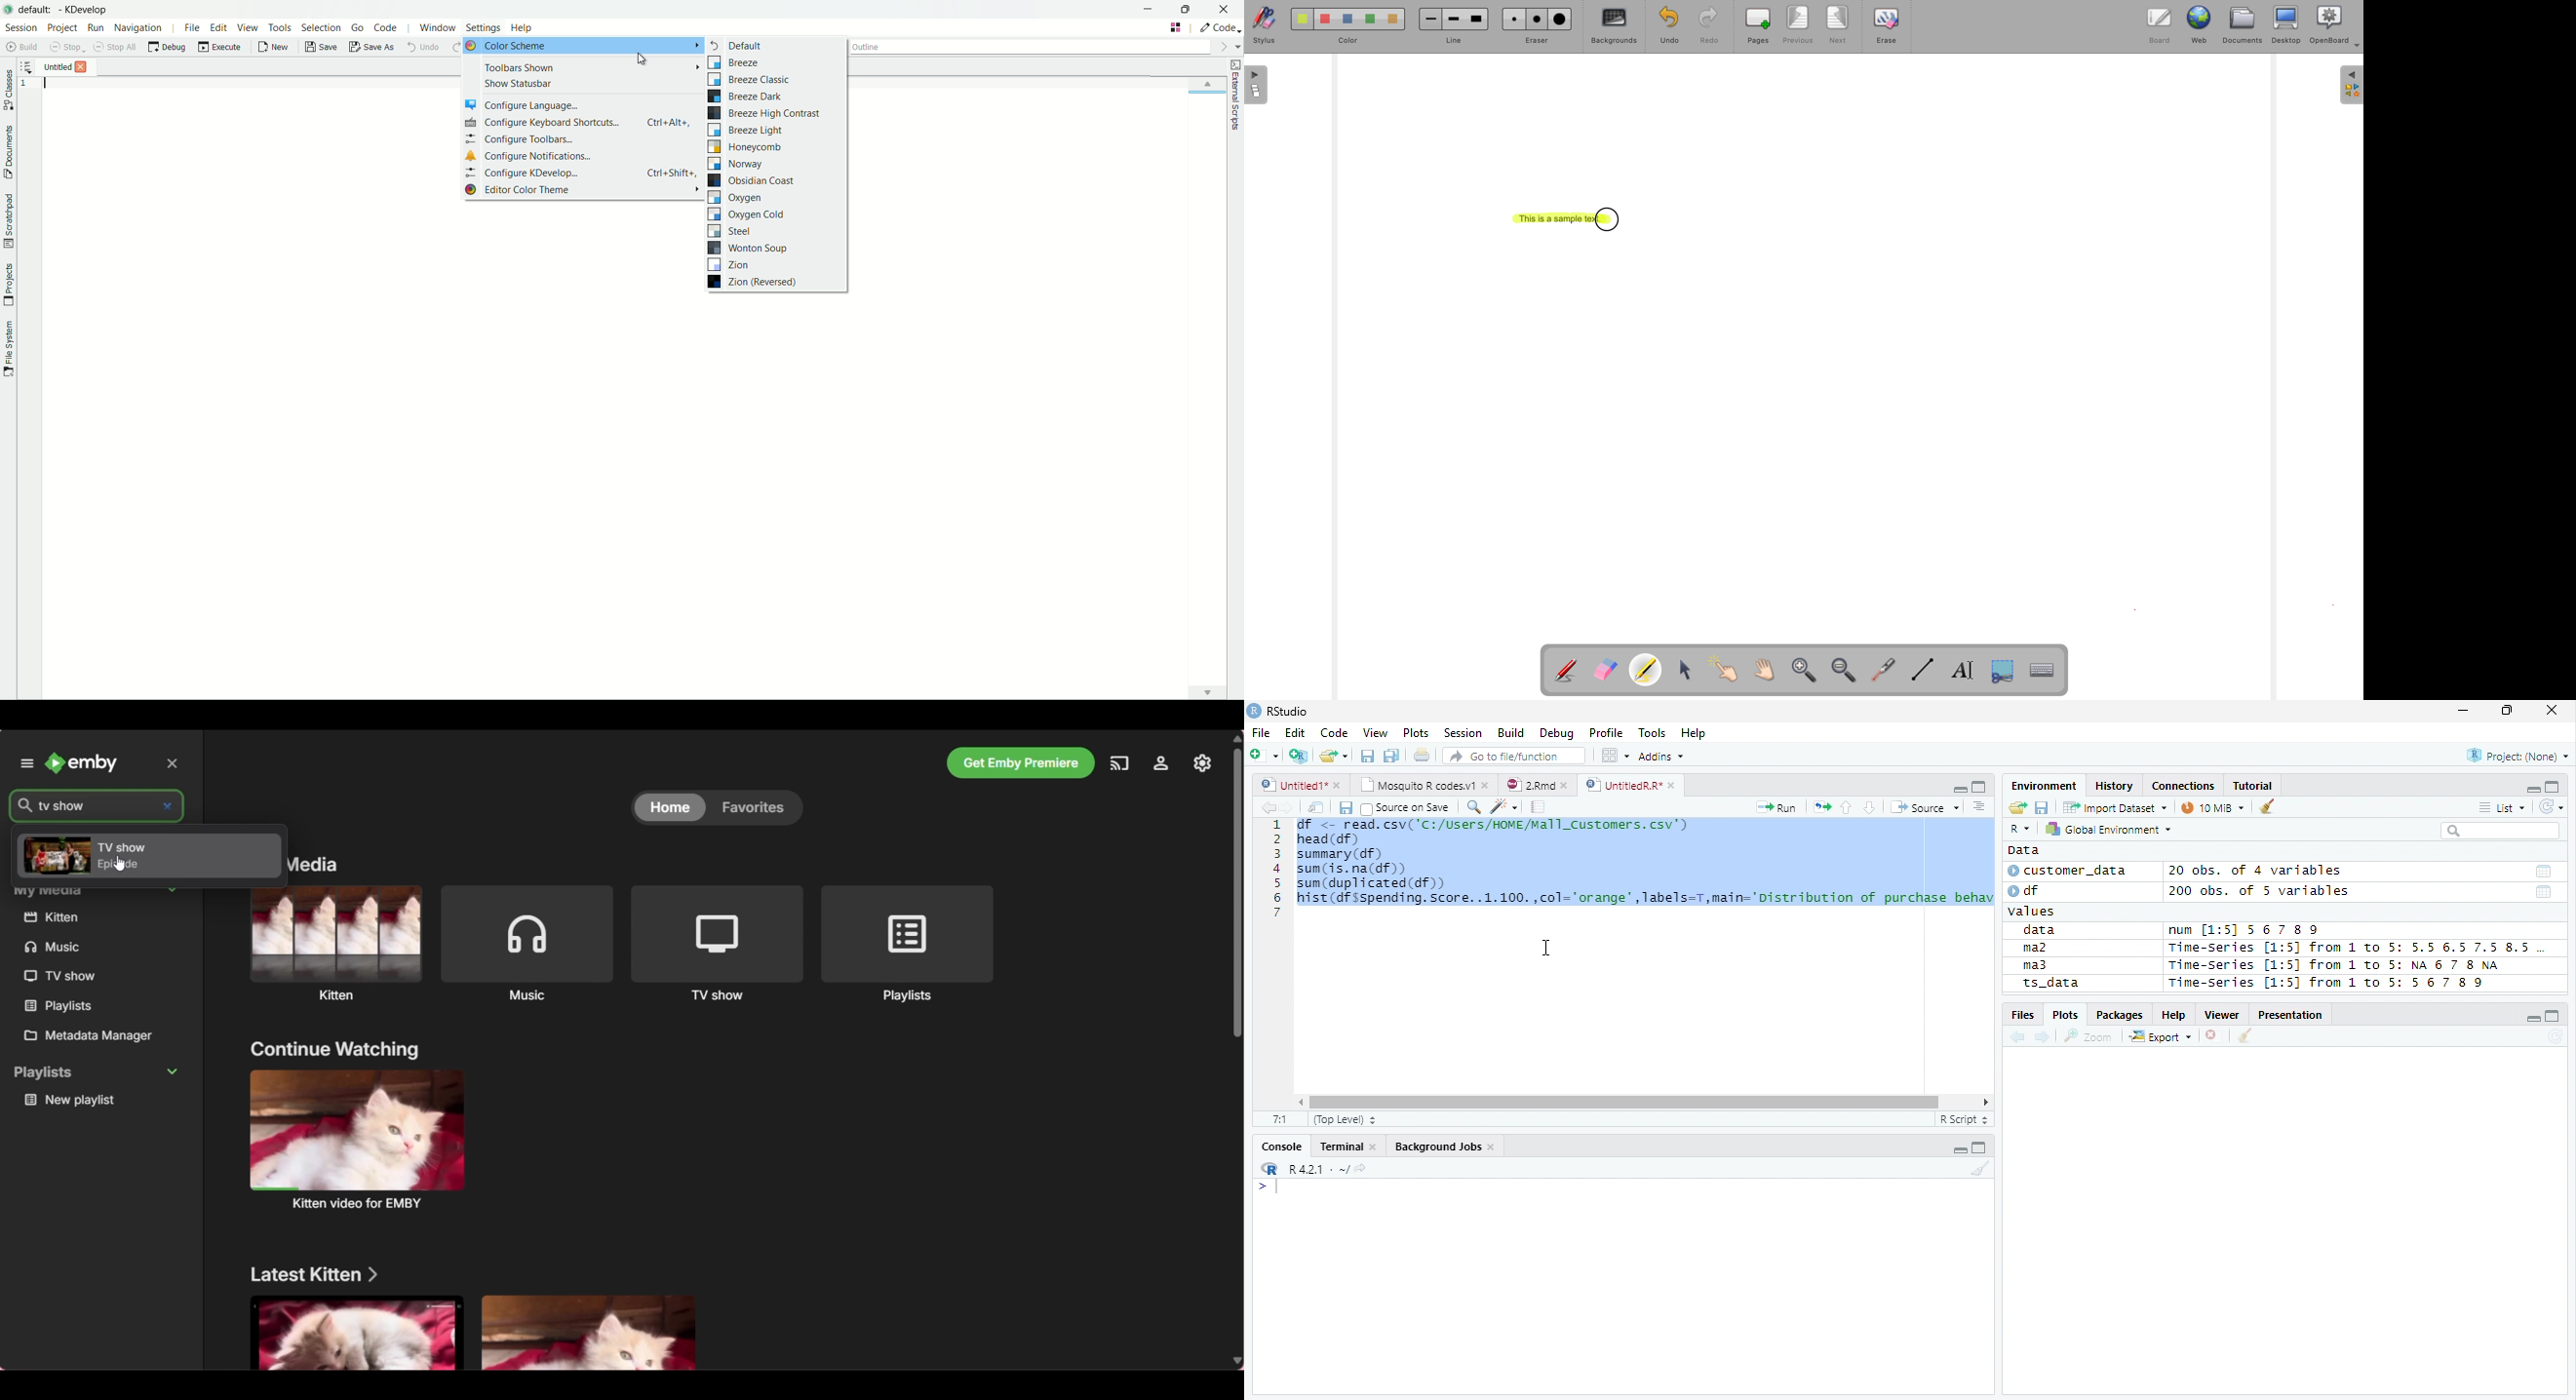 The height and width of the screenshot is (1400, 2576). I want to click on Search, so click(2498, 831).